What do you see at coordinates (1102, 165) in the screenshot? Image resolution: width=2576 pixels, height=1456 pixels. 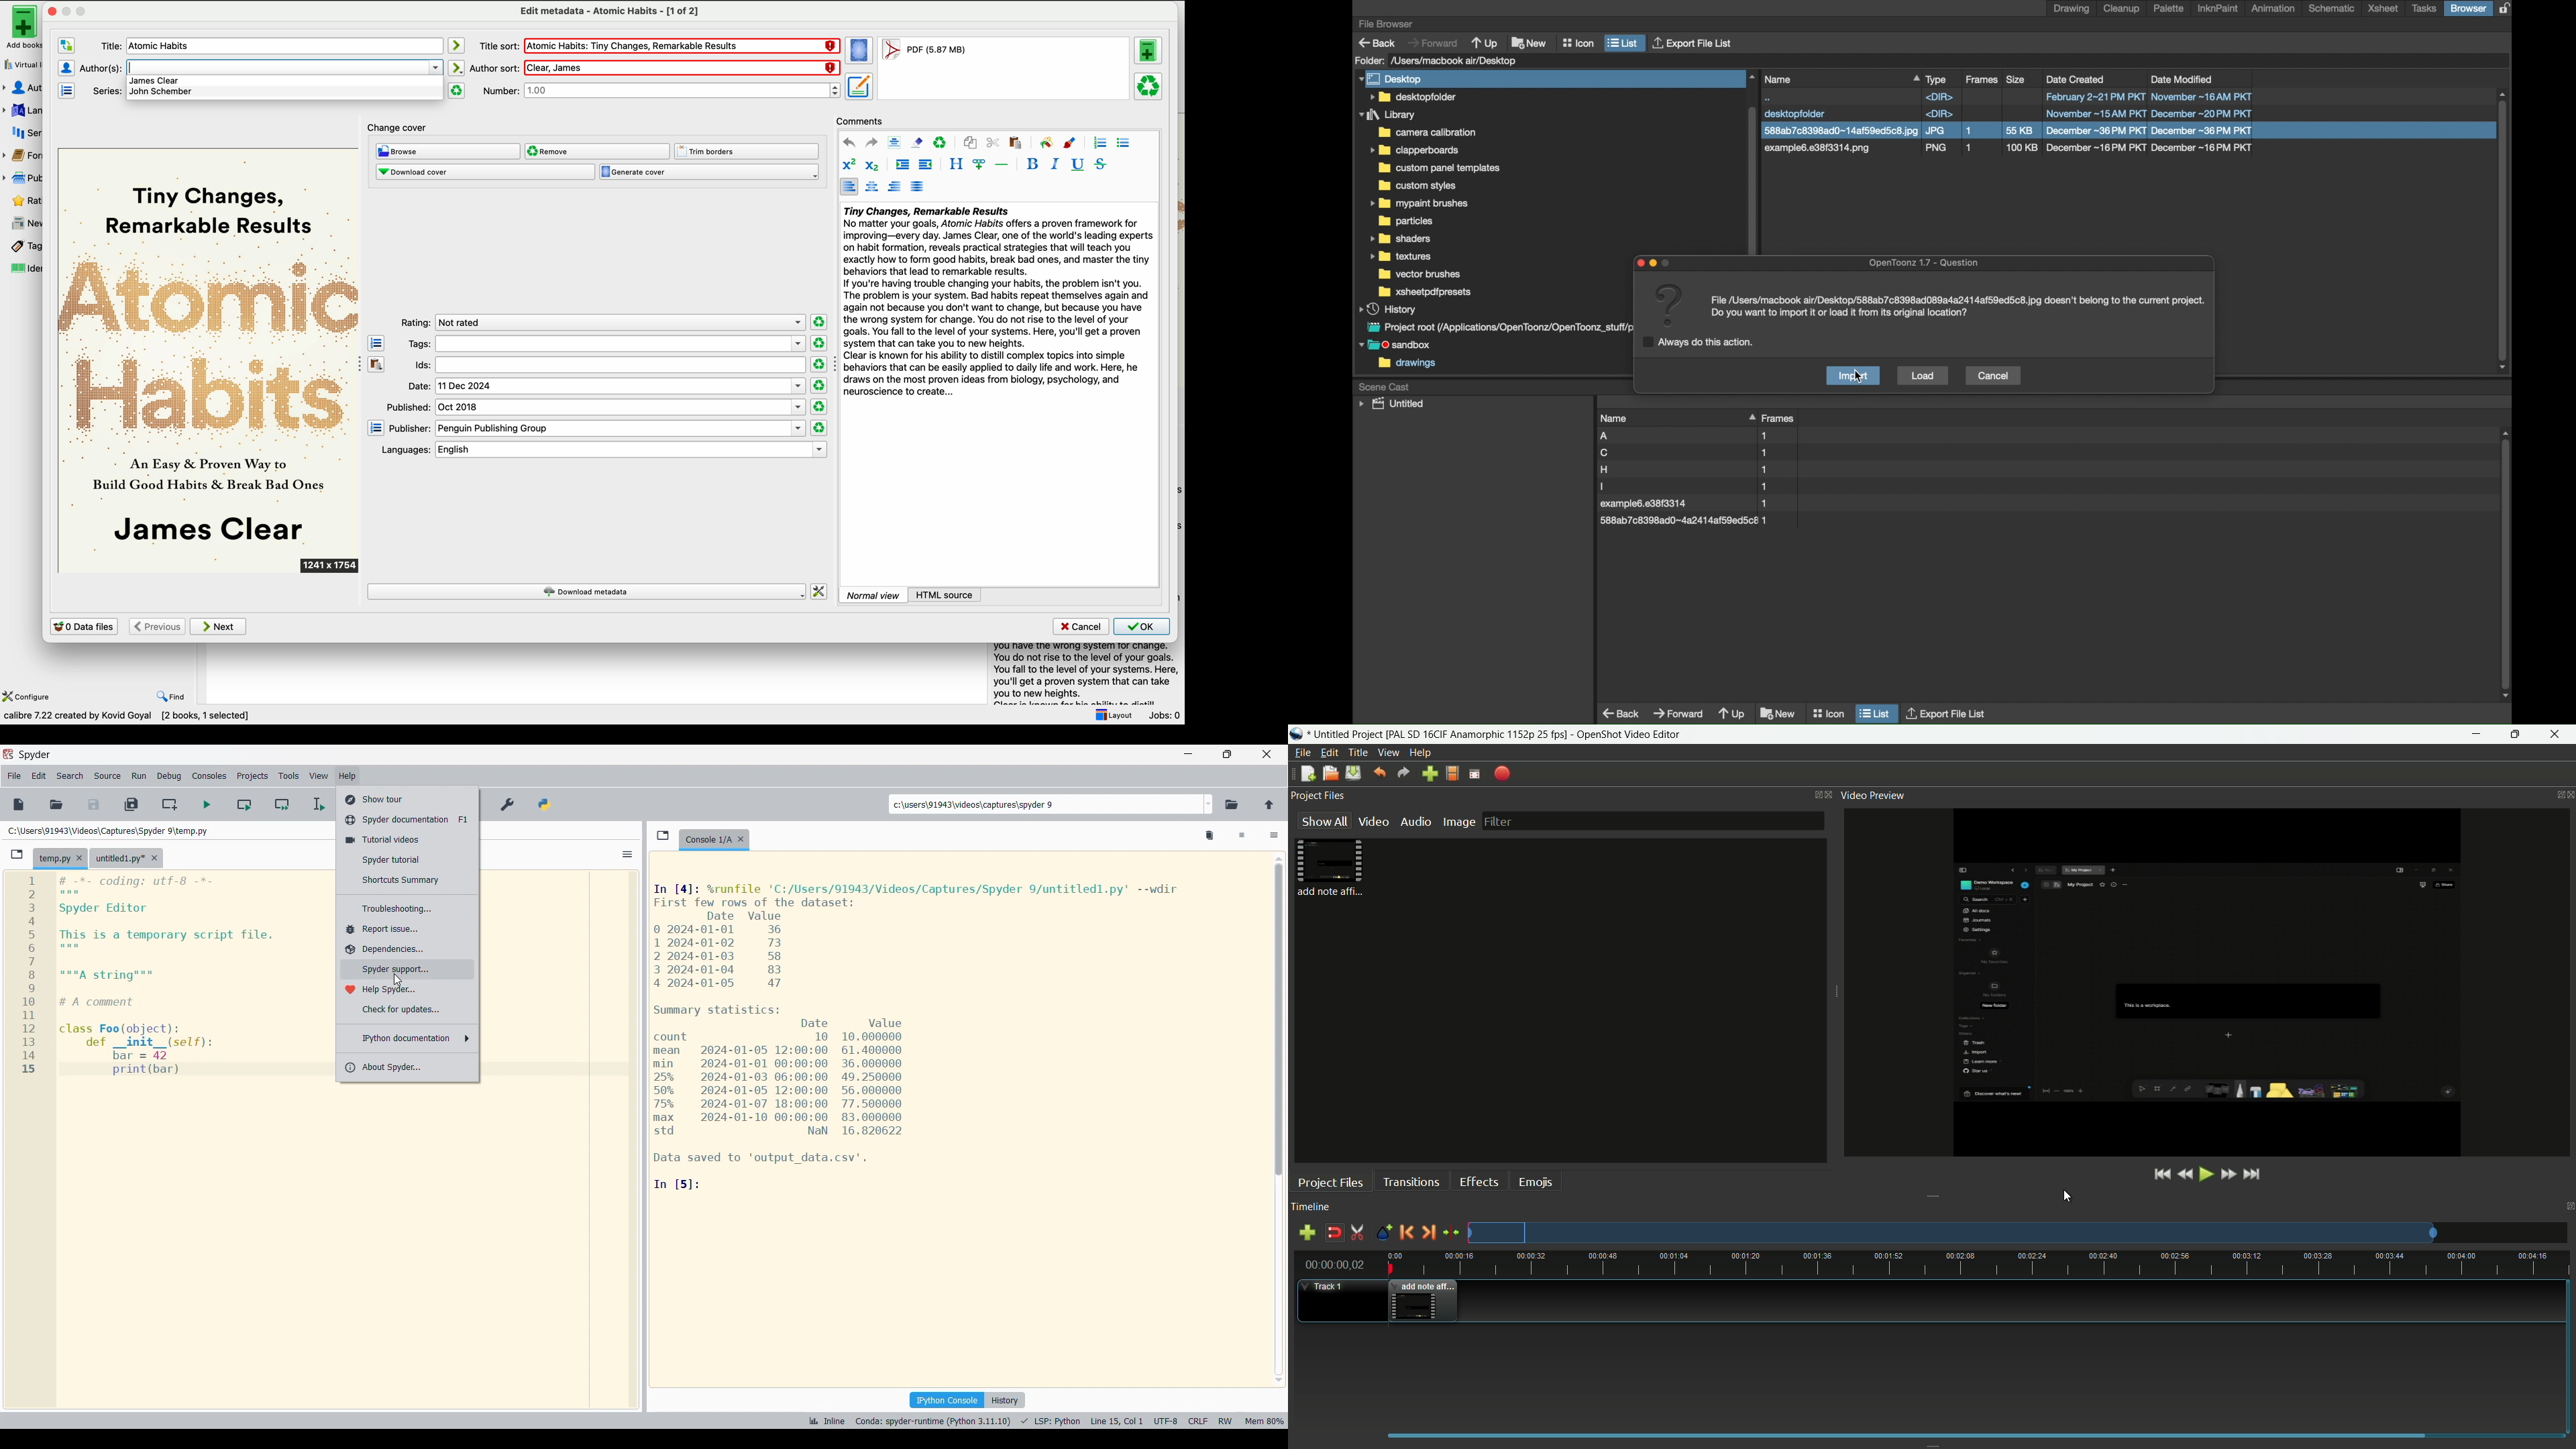 I see `strikeythrough` at bounding box center [1102, 165].